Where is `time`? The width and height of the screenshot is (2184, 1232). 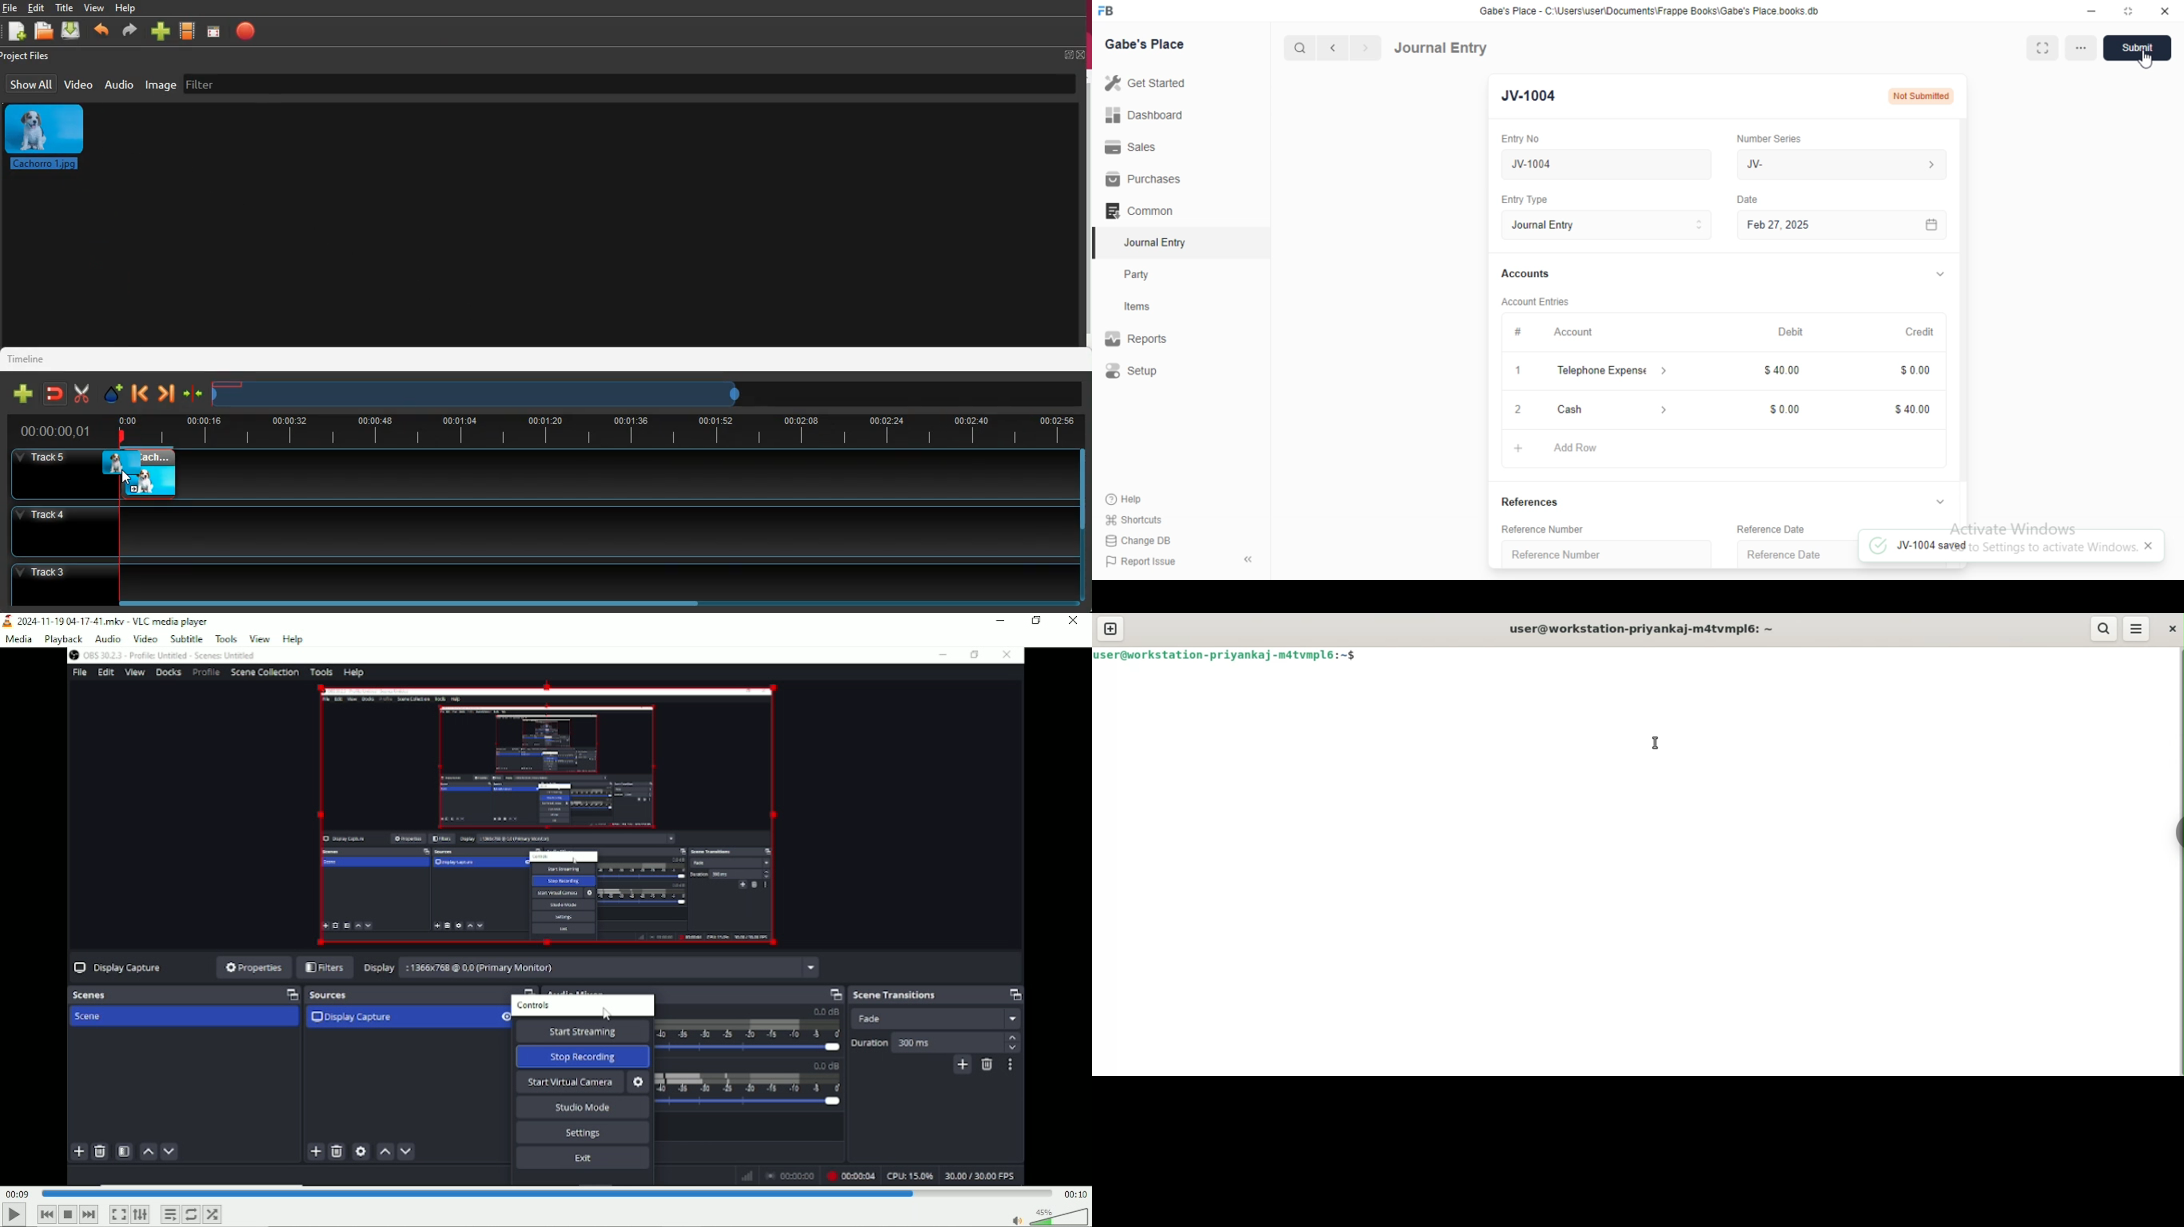
time is located at coordinates (56, 430).